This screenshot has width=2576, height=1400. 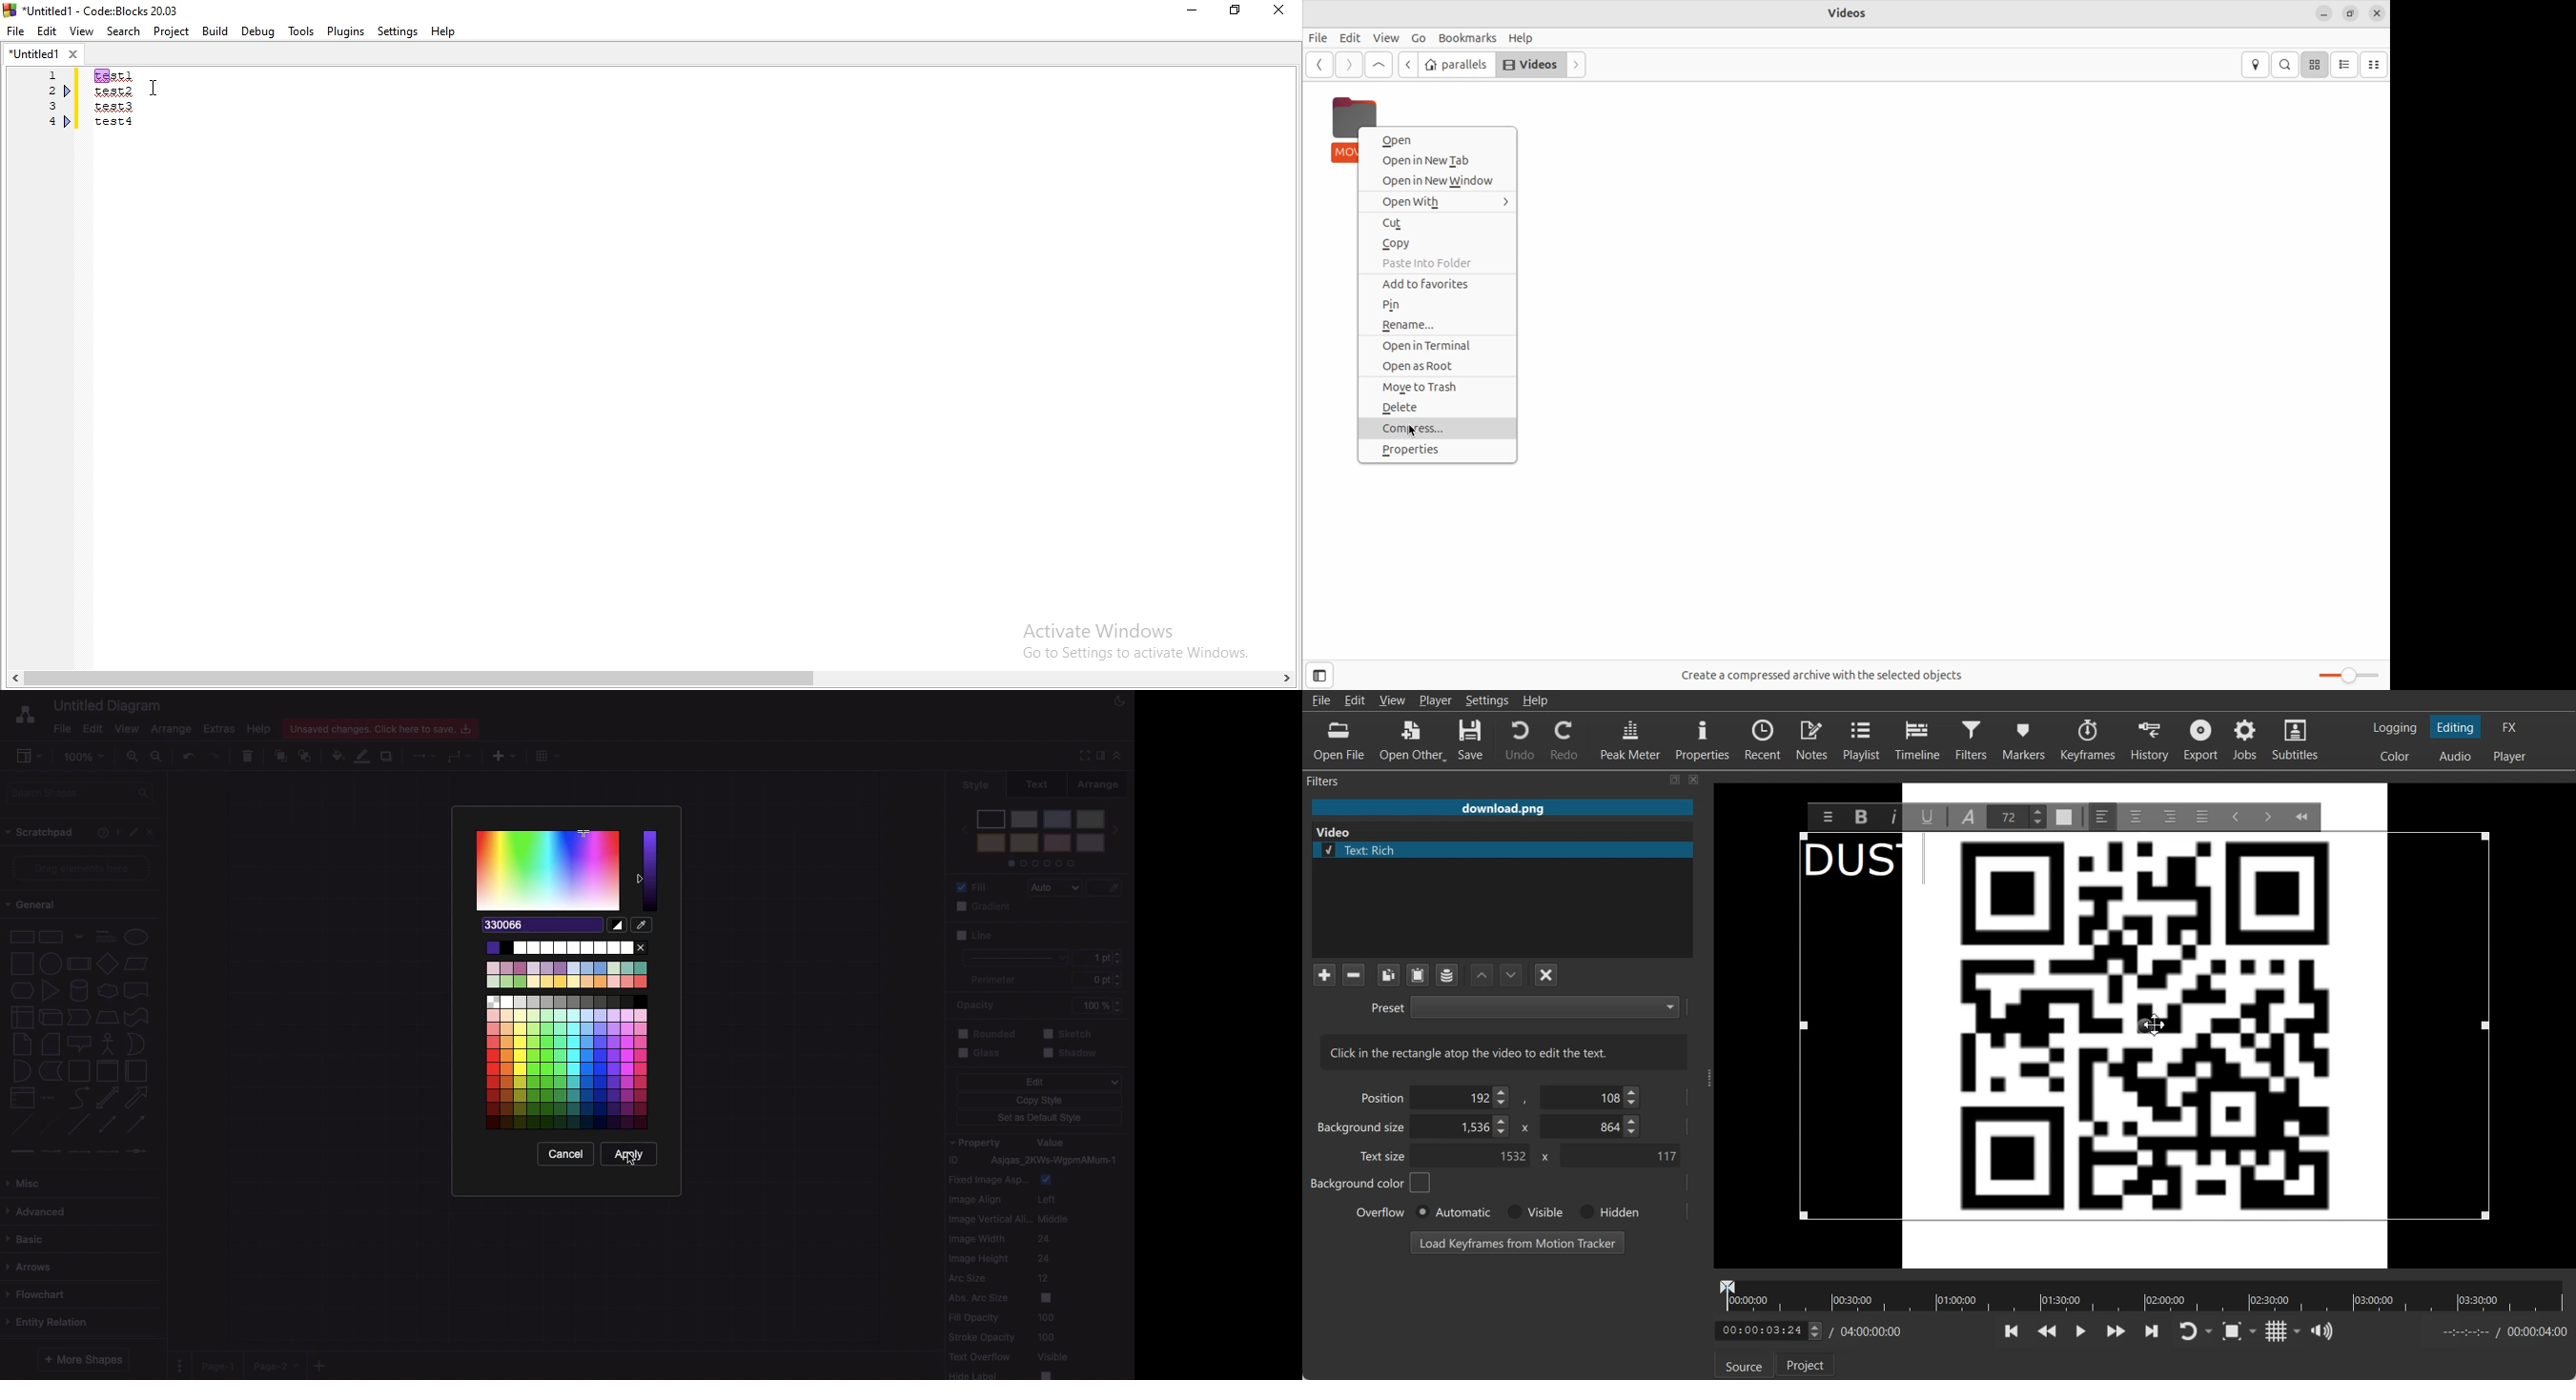 What do you see at coordinates (78, 936) in the screenshot?
I see `text` at bounding box center [78, 936].